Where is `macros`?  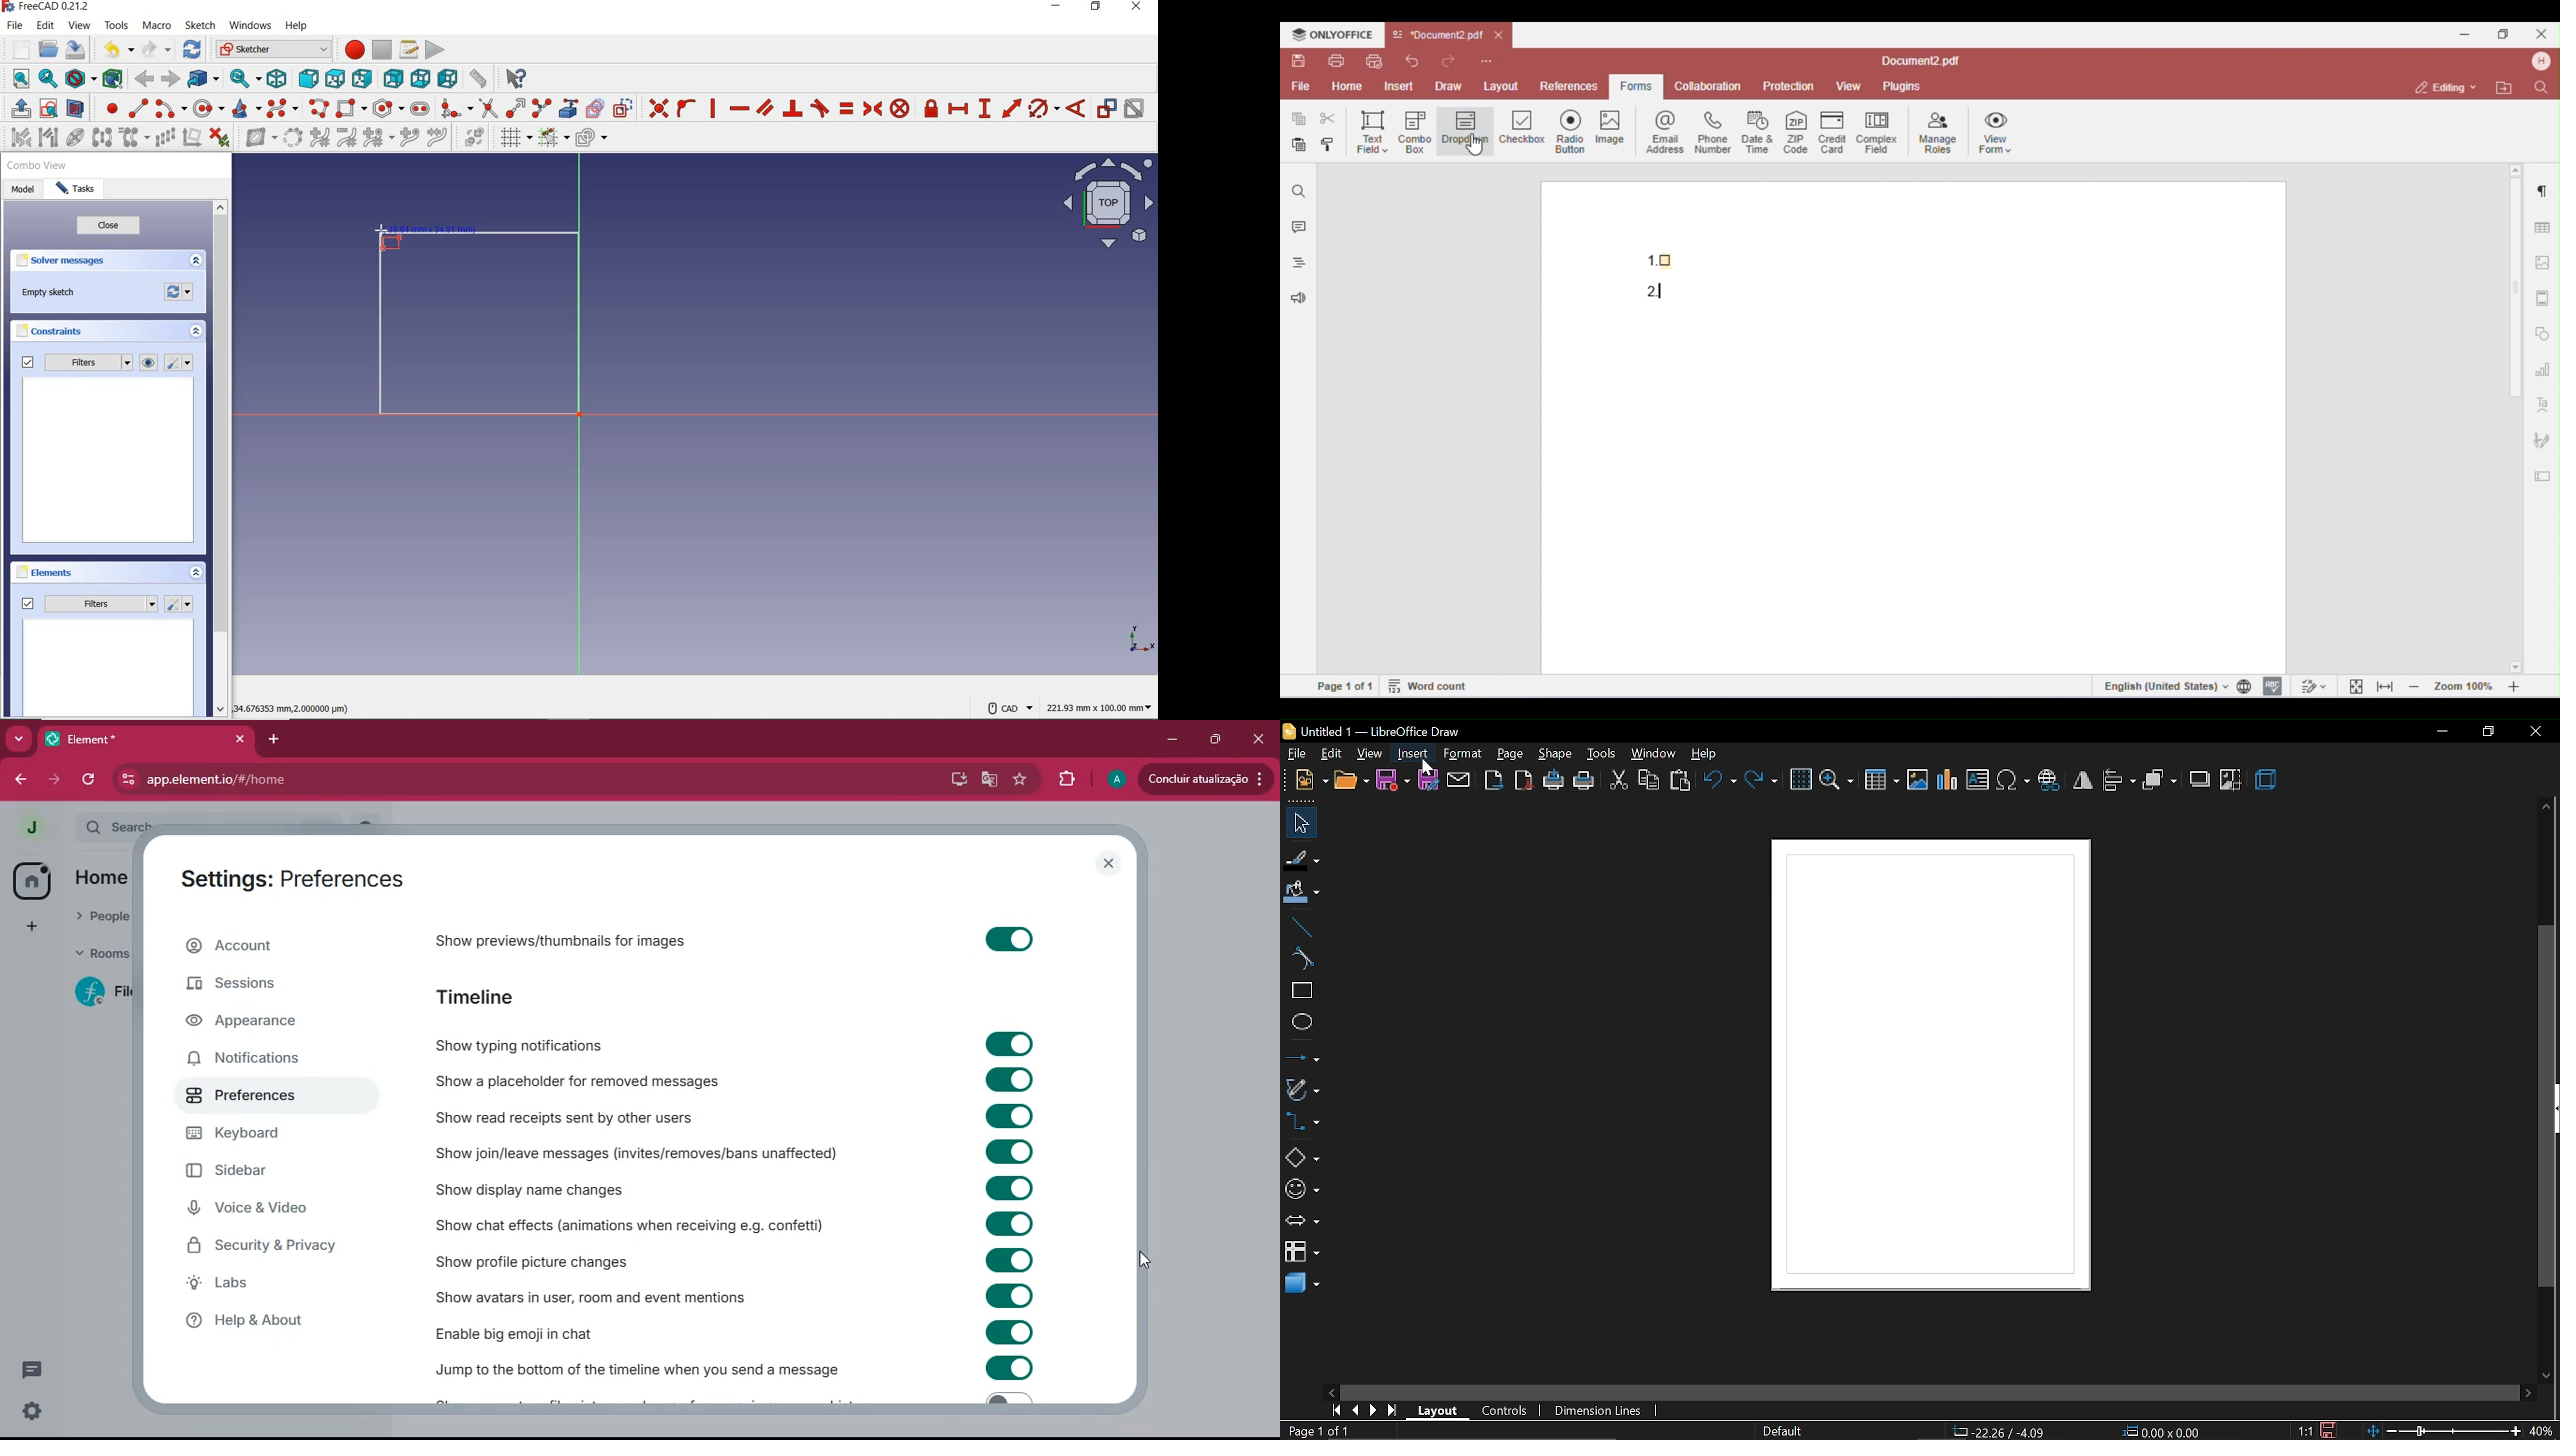 macros is located at coordinates (408, 50).